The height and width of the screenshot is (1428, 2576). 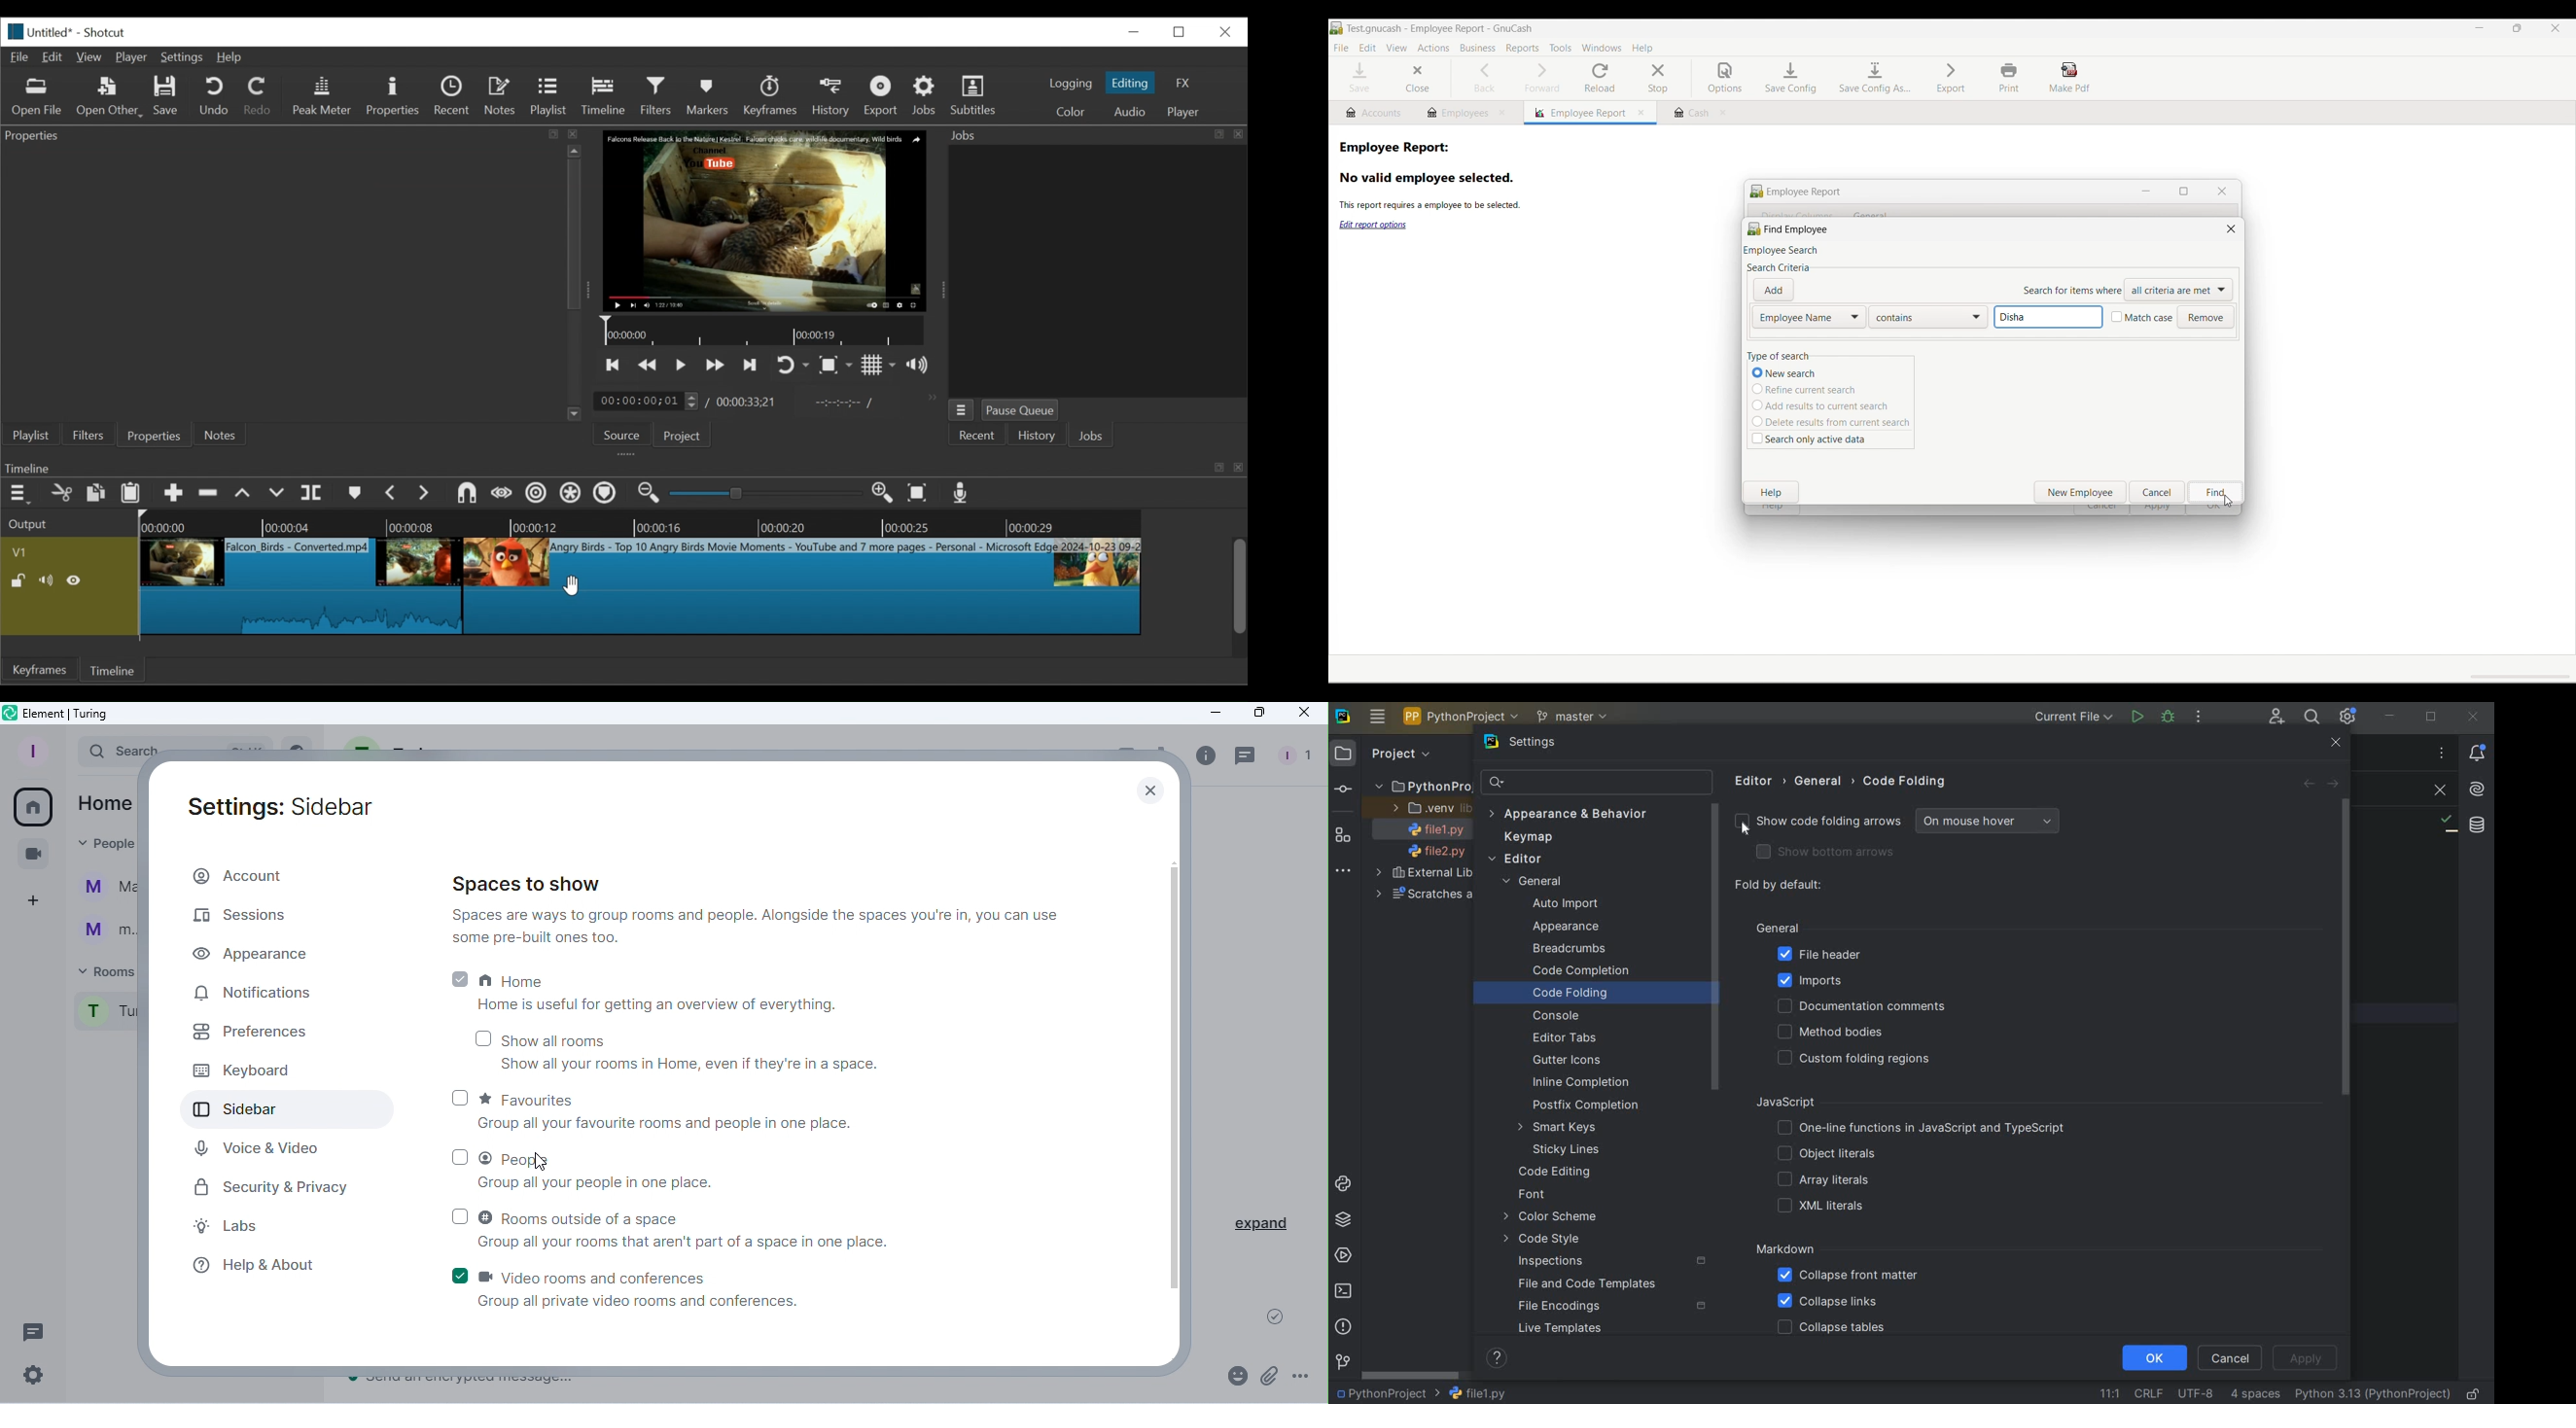 I want to click on Append, so click(x=174, y=493).